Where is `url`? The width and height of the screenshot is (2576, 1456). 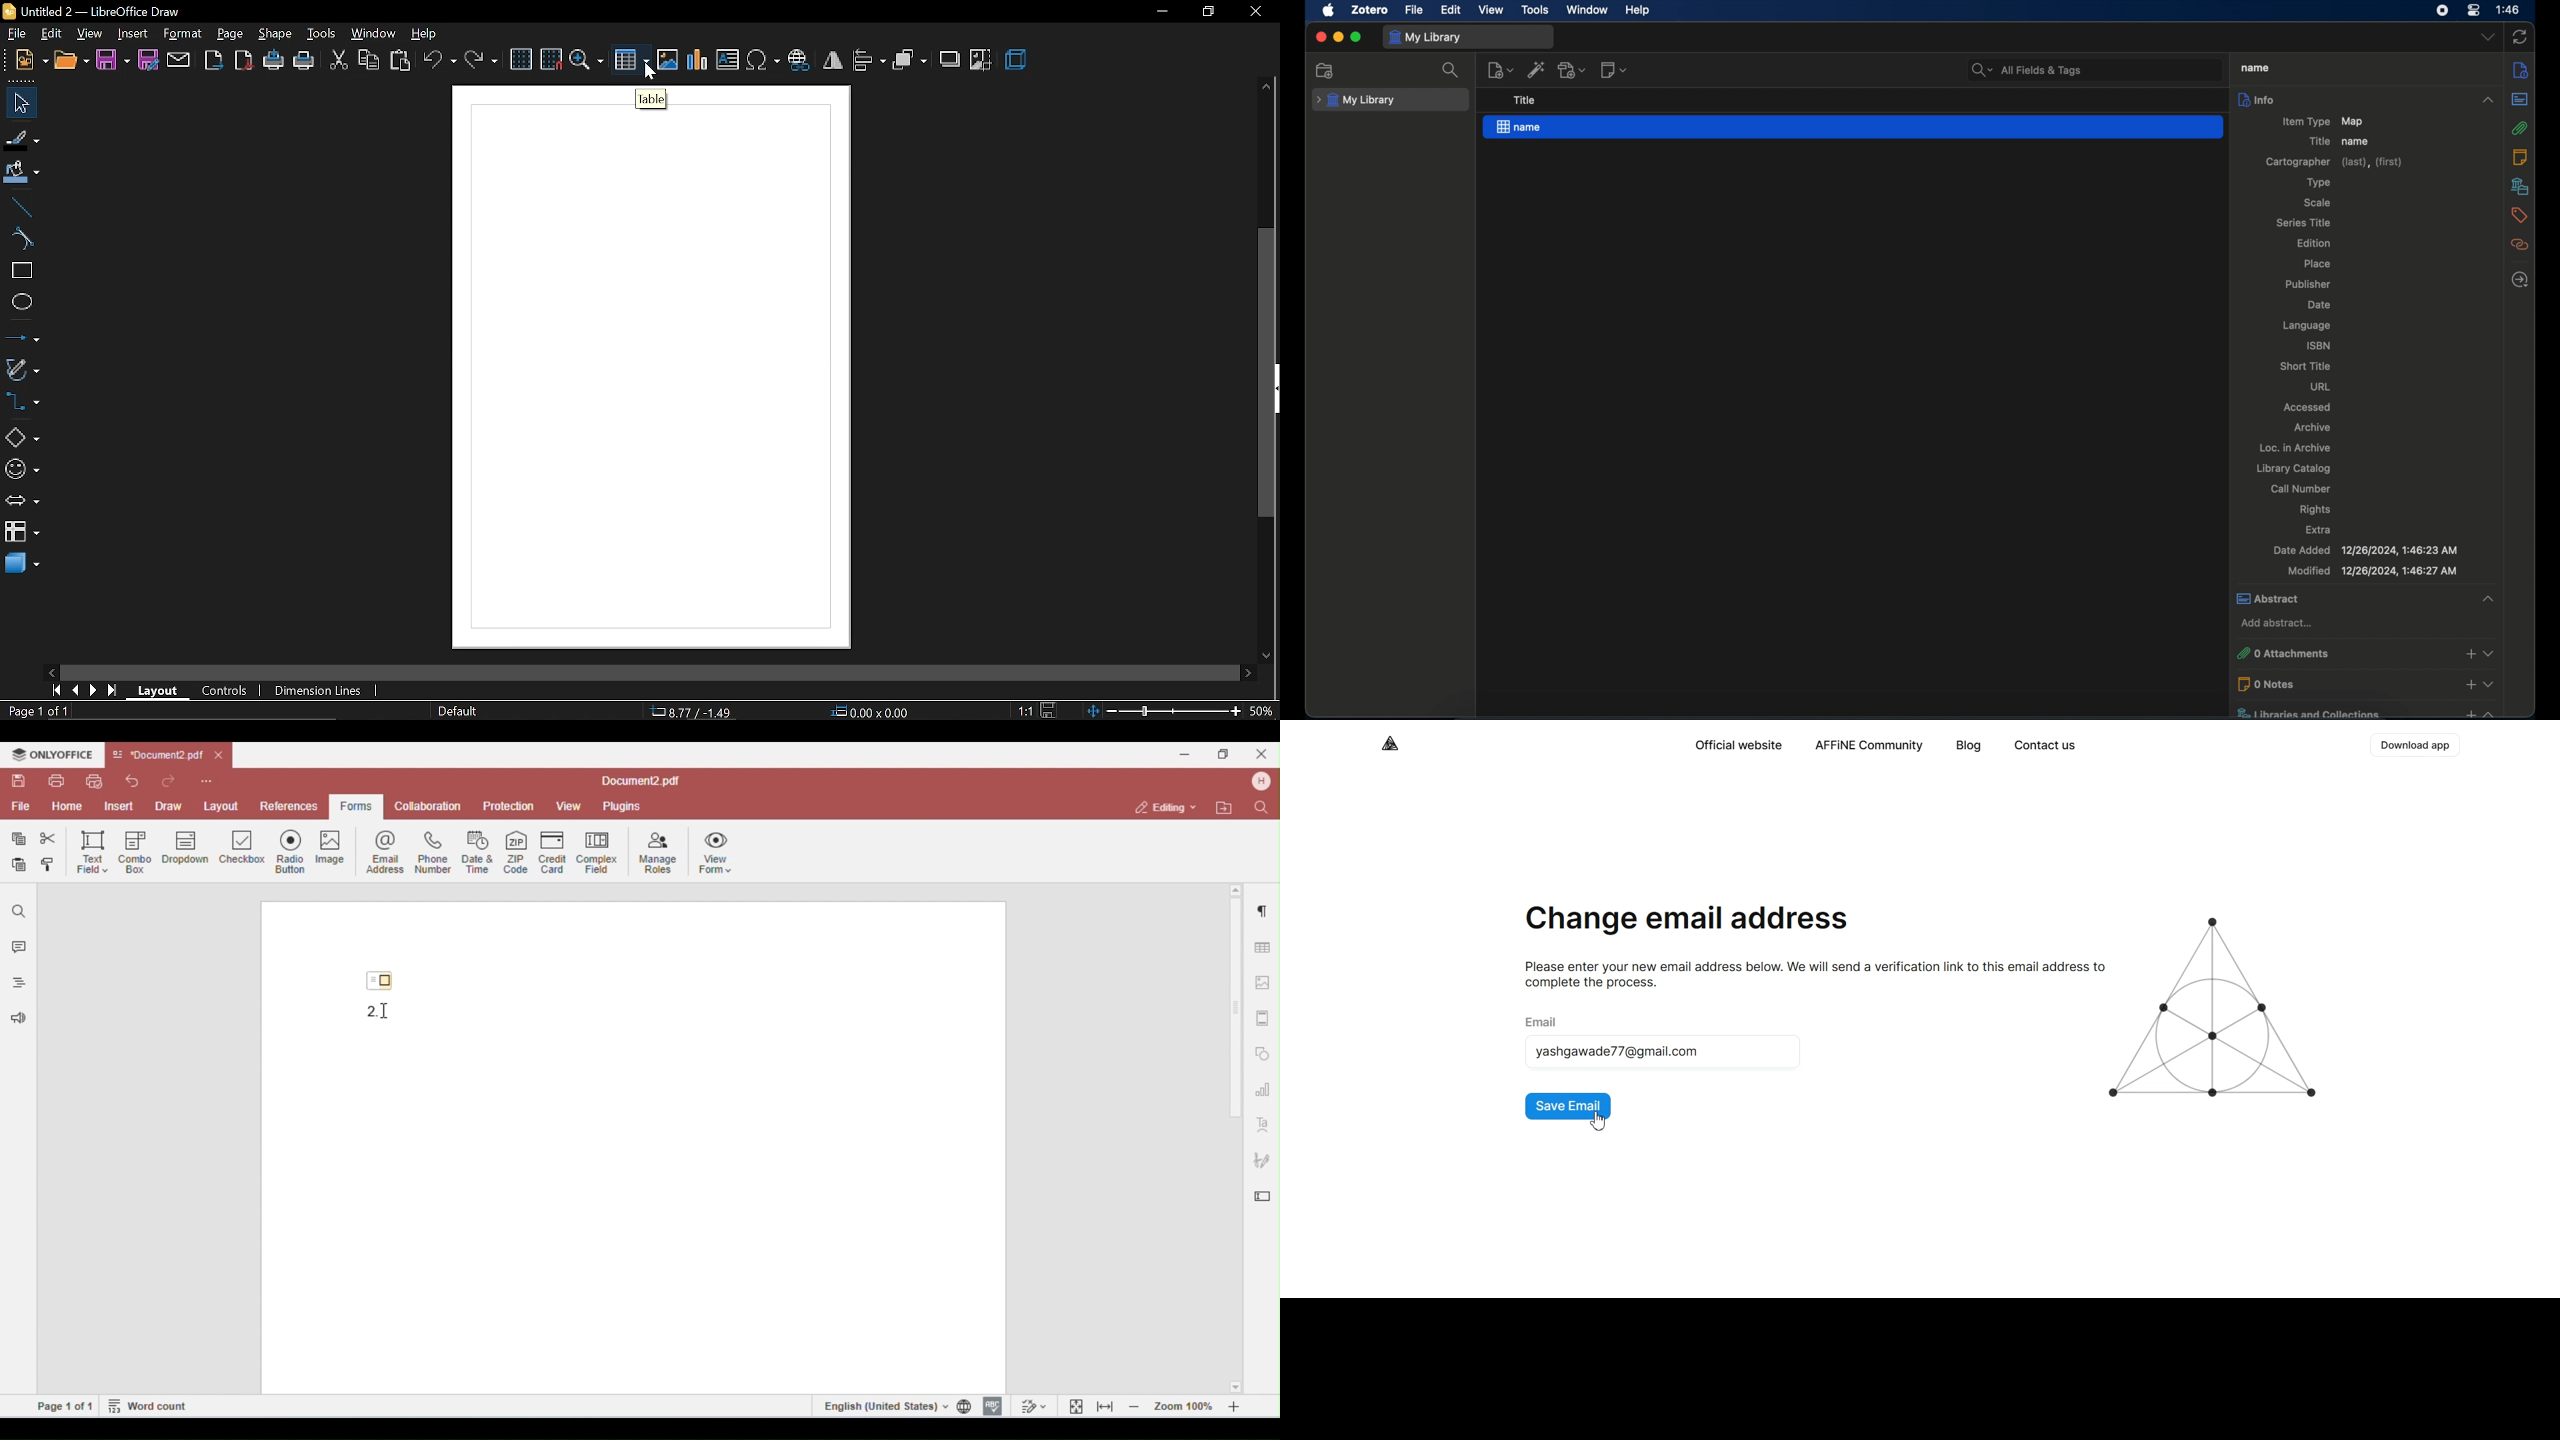
url is located at coordinates (2321, 385).